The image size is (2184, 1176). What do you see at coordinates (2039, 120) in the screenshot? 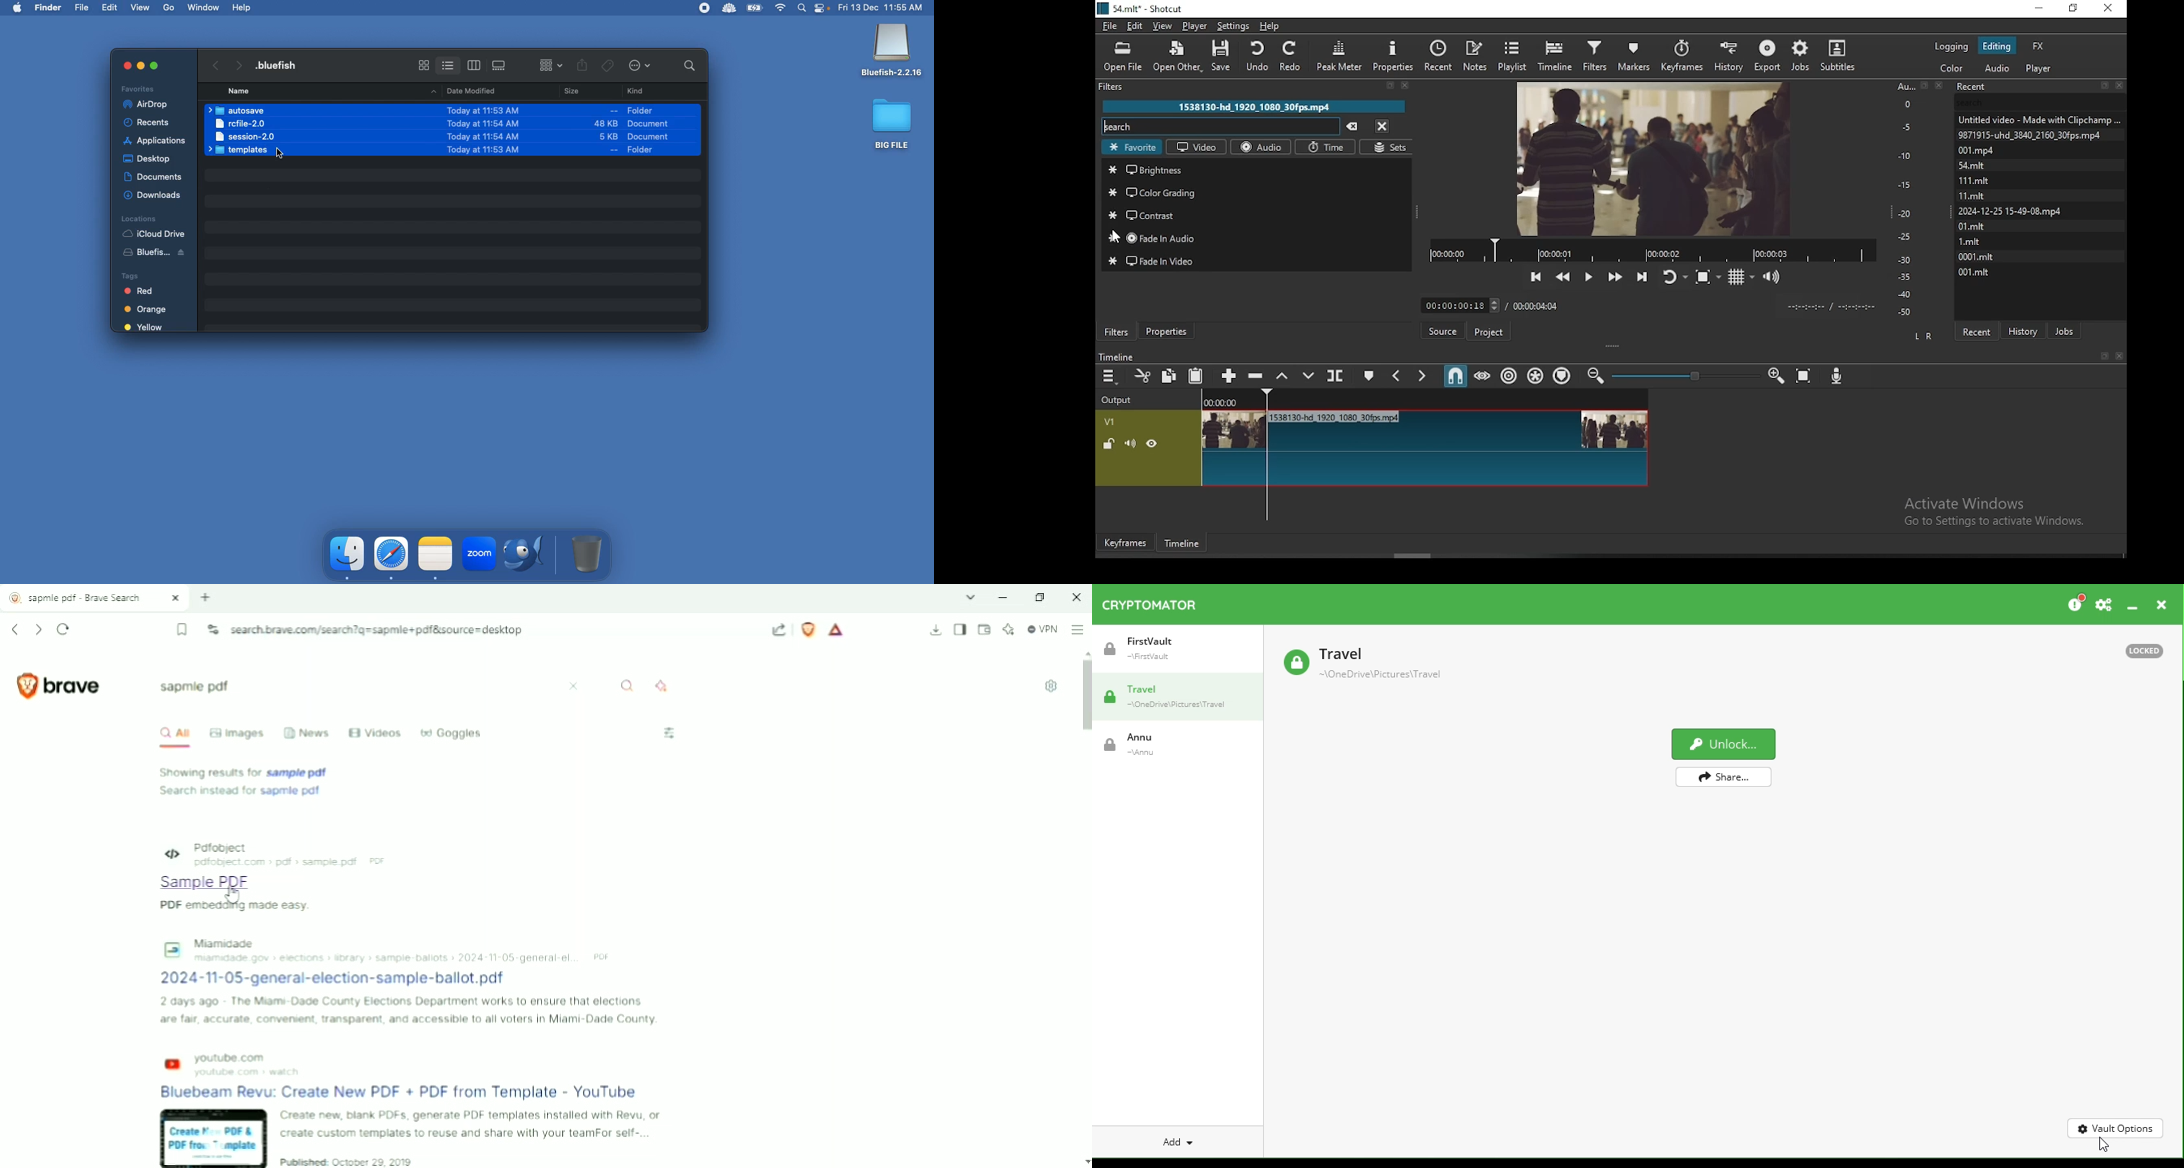
I see `Untitled video - Made with ClipChamp....` at bounding box center [2039, 120].